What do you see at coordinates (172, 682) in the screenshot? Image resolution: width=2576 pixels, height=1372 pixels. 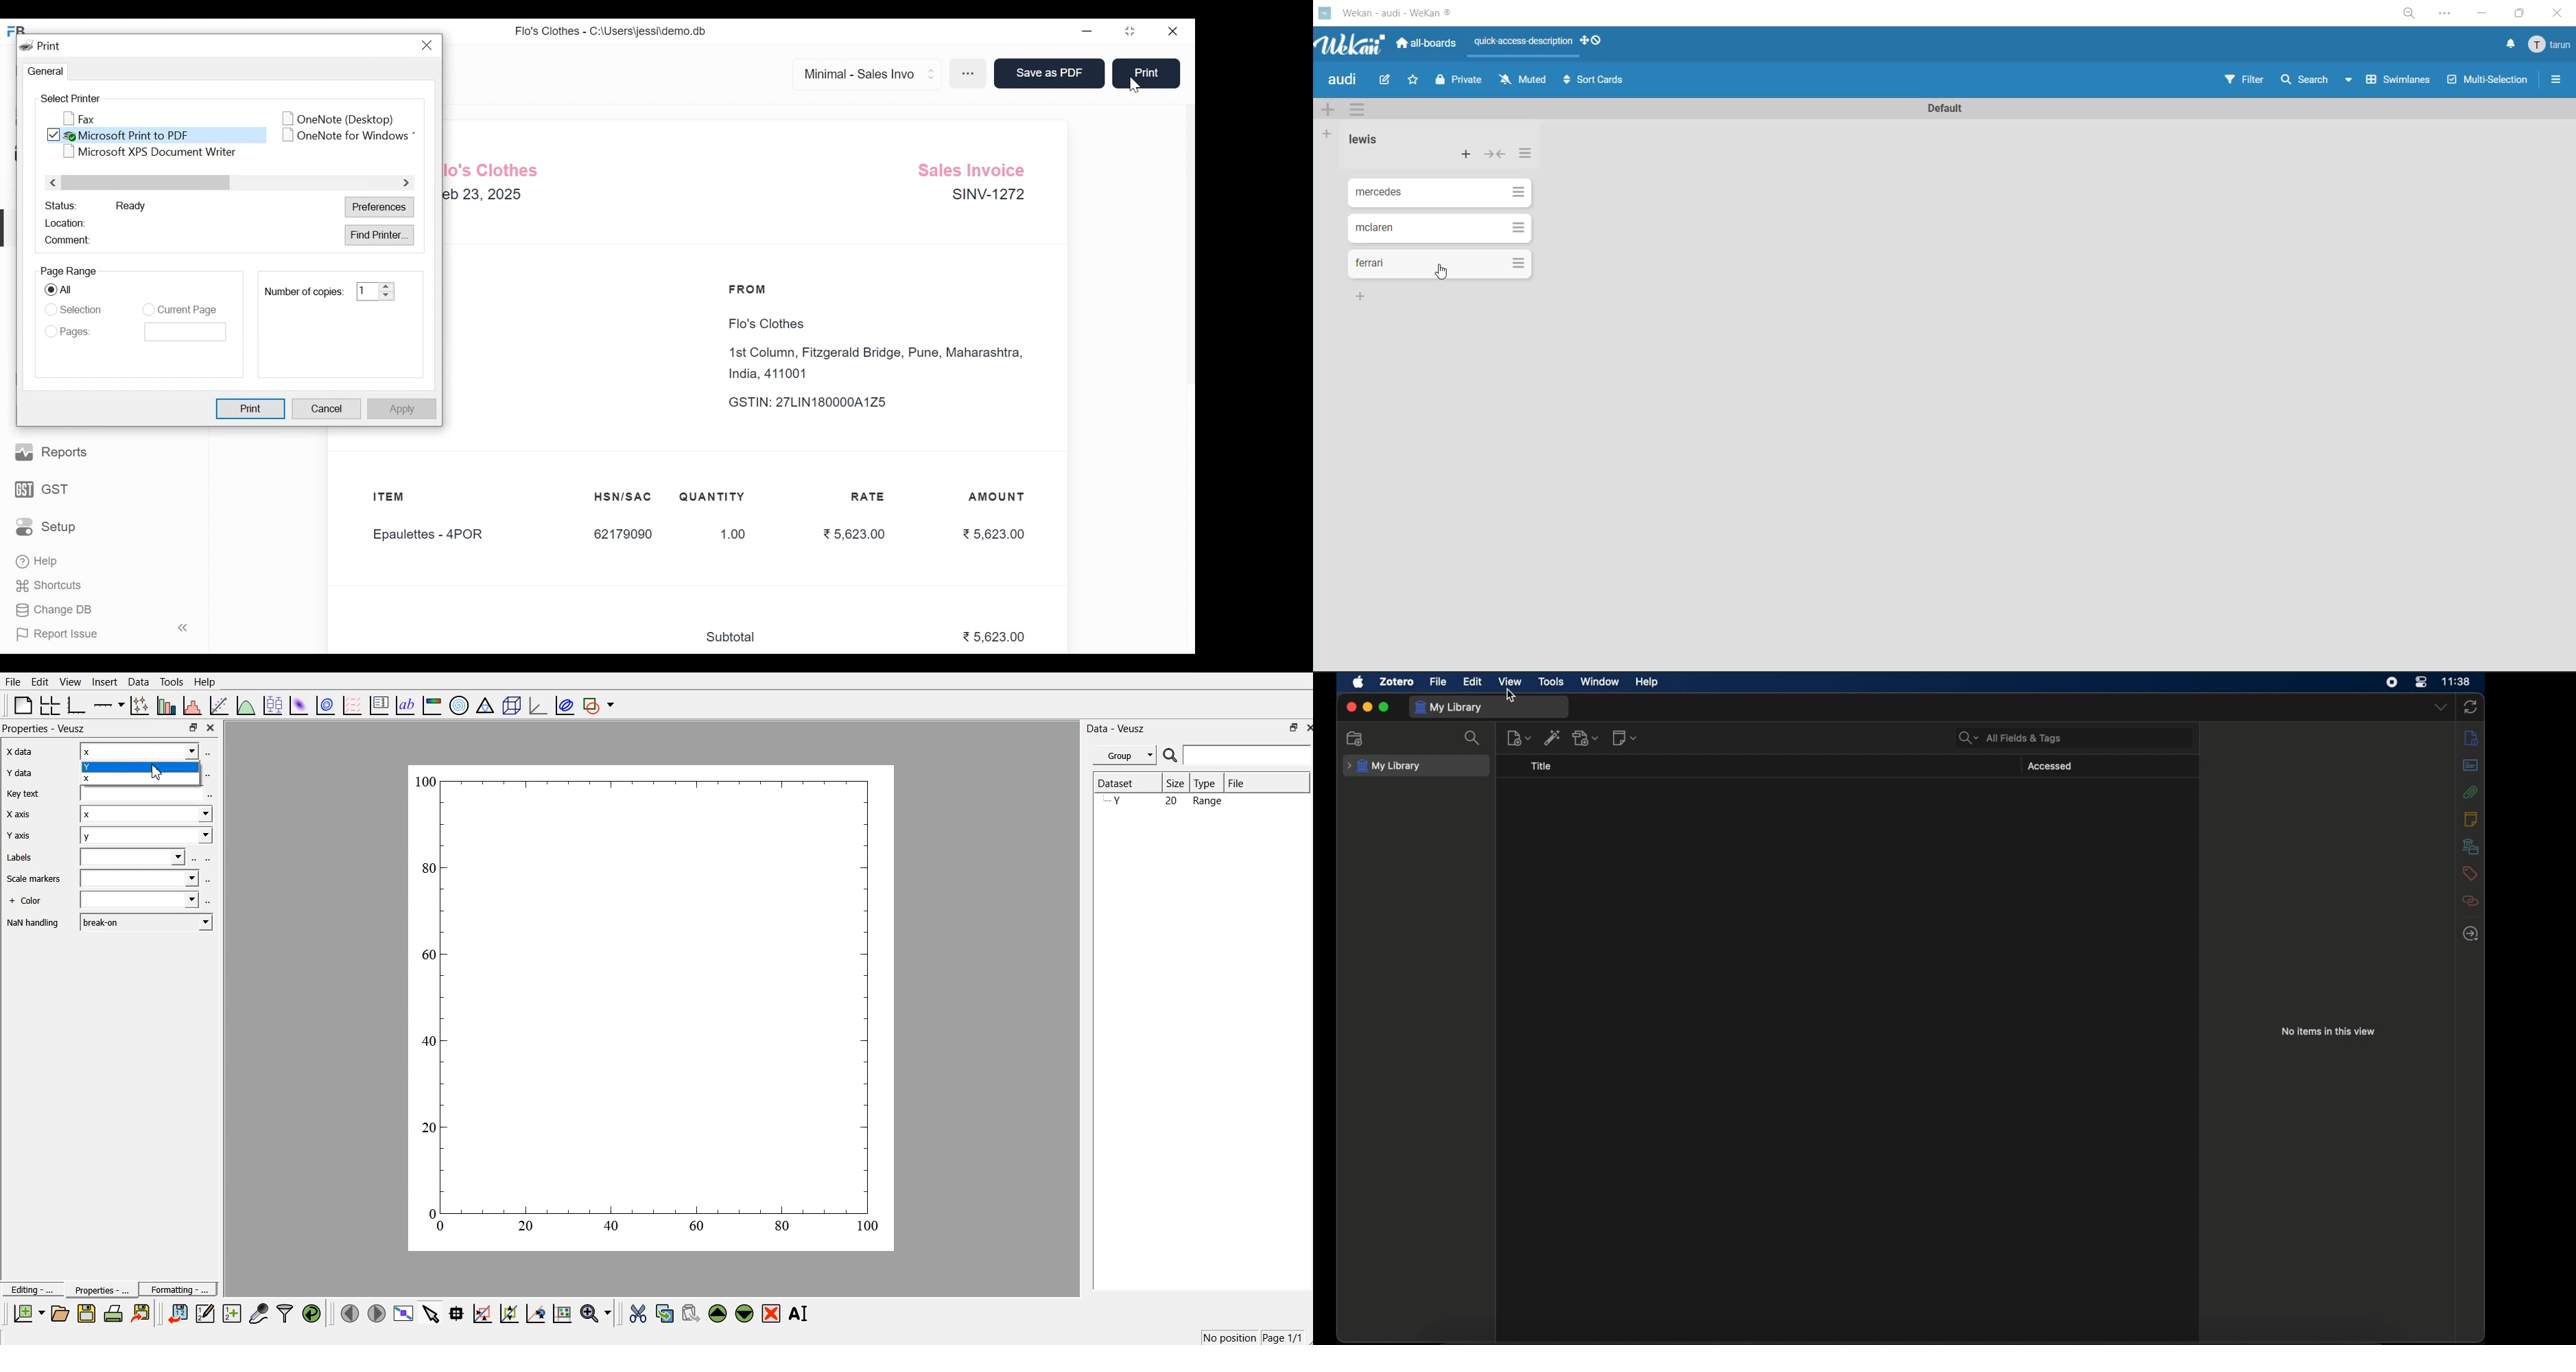 I see `Tools` at bounding box center [172, 682].